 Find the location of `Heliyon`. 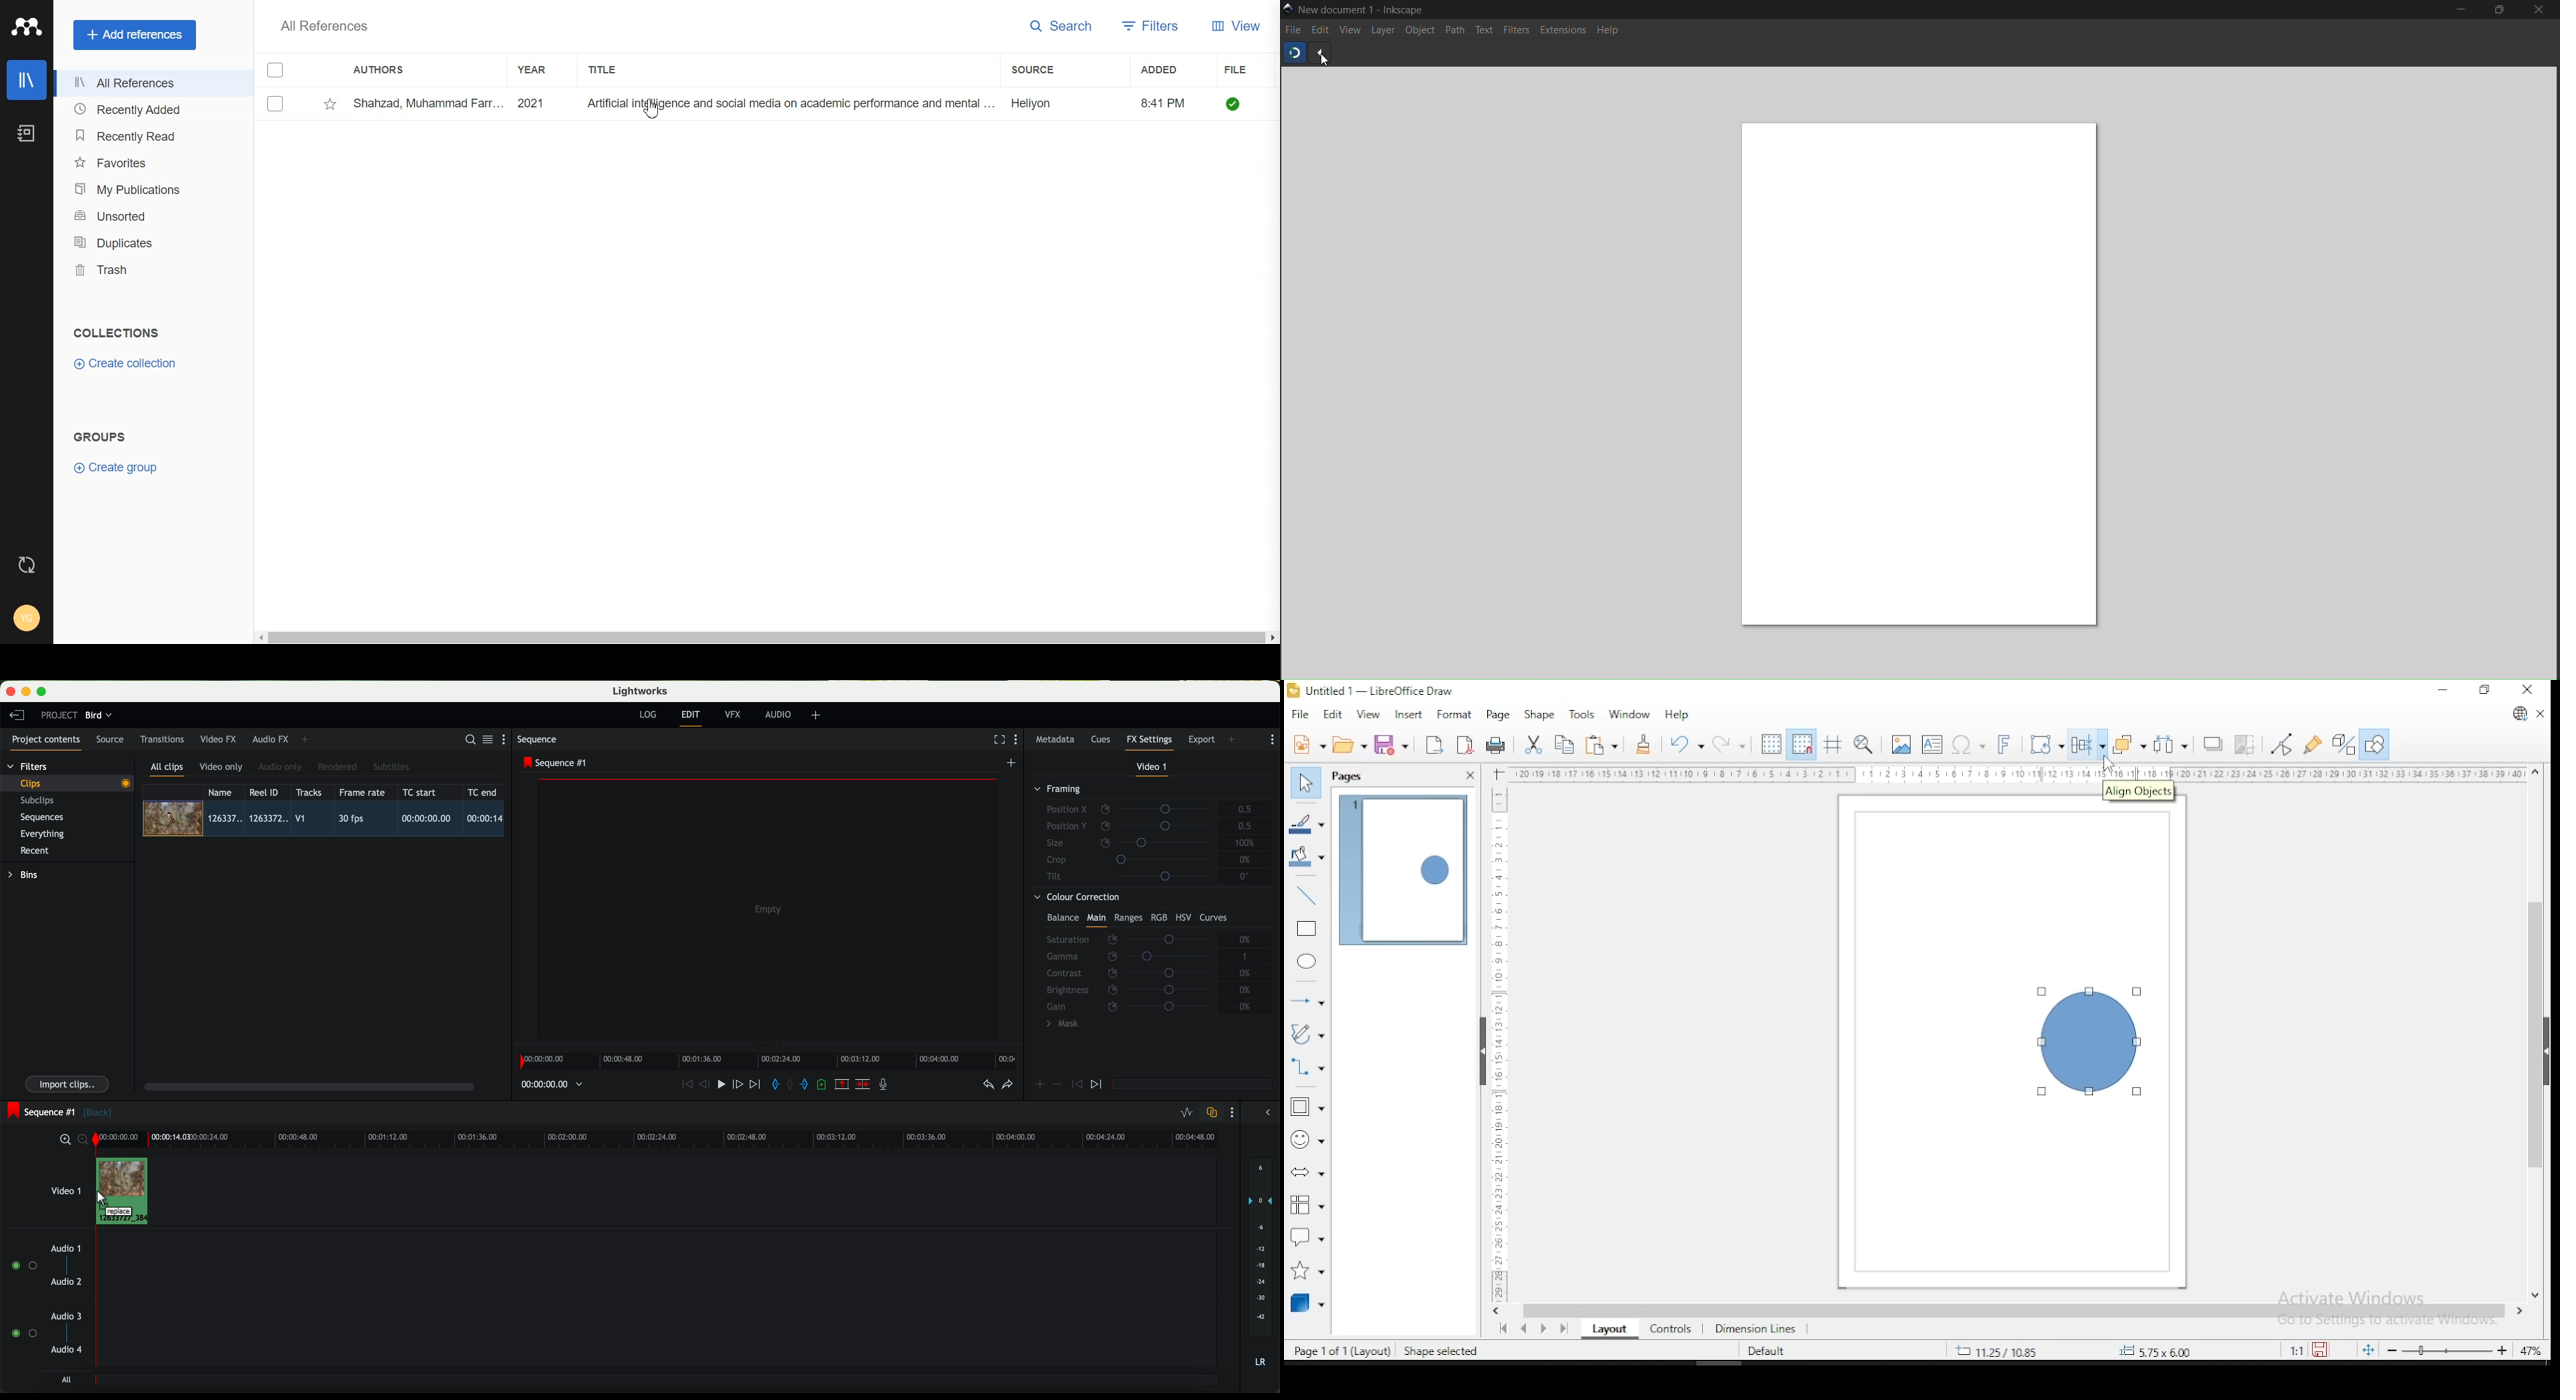

Heliyon is located at coordinates (1039, 101).